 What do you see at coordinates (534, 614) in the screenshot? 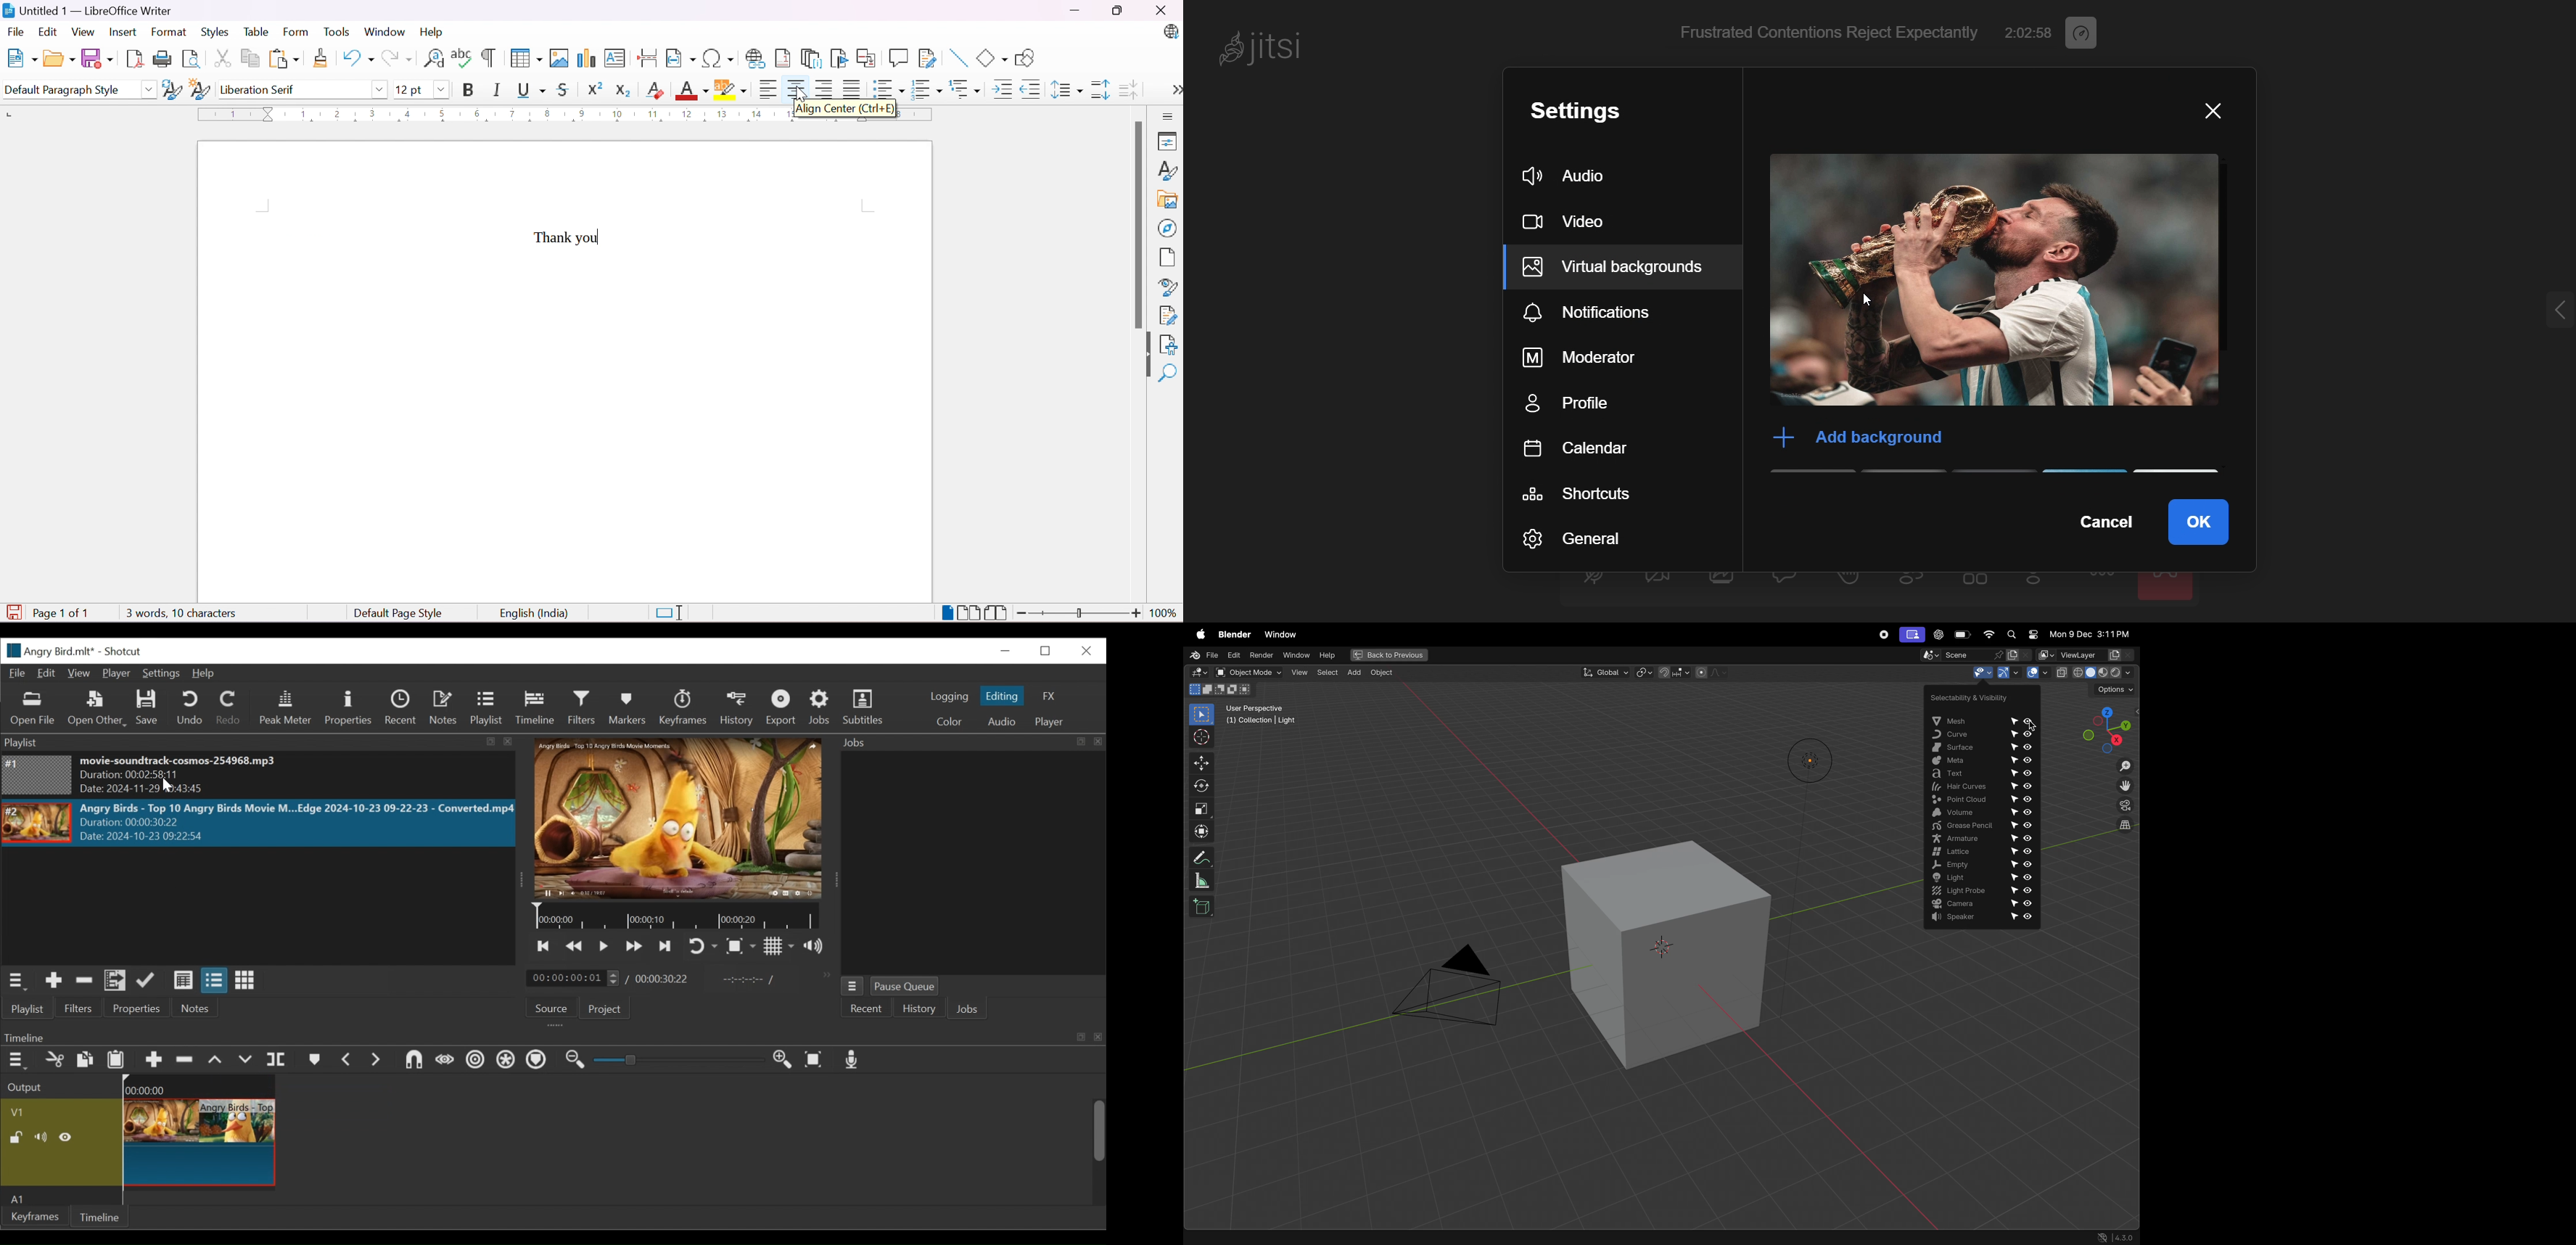
I see `English (India)` at bounding box center [534, 614].